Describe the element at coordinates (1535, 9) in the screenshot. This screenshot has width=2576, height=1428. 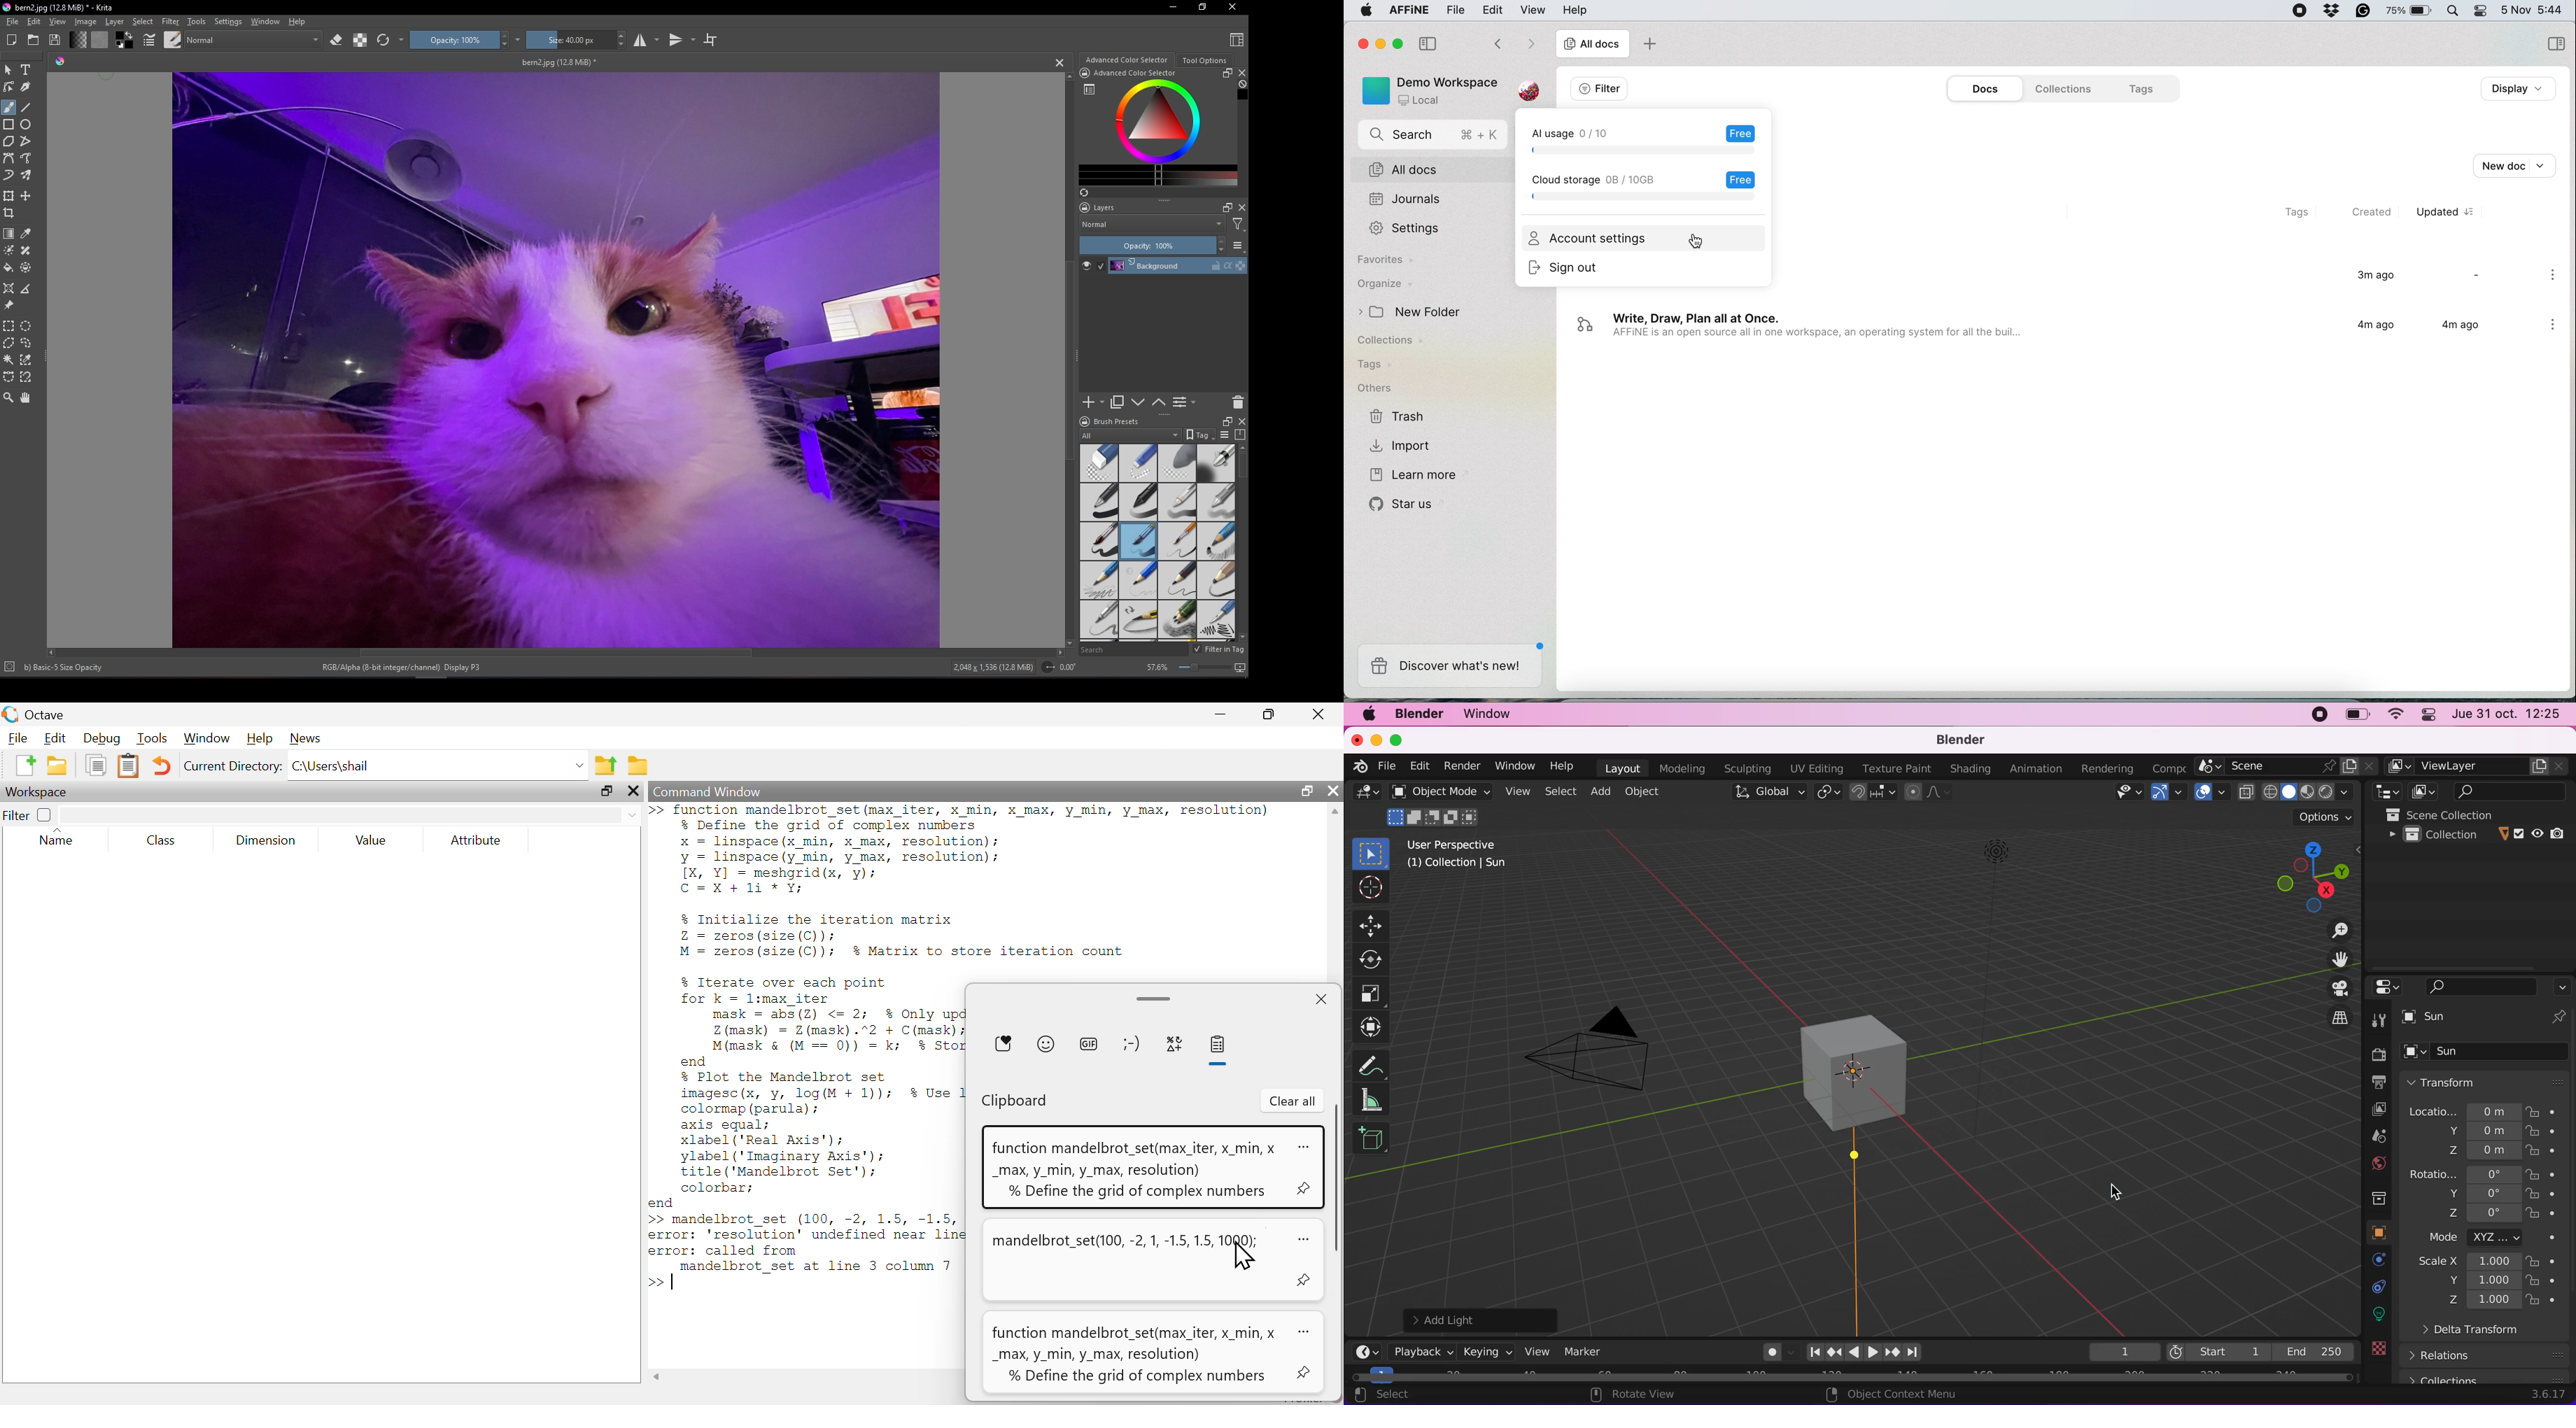
I see `view` at that location.